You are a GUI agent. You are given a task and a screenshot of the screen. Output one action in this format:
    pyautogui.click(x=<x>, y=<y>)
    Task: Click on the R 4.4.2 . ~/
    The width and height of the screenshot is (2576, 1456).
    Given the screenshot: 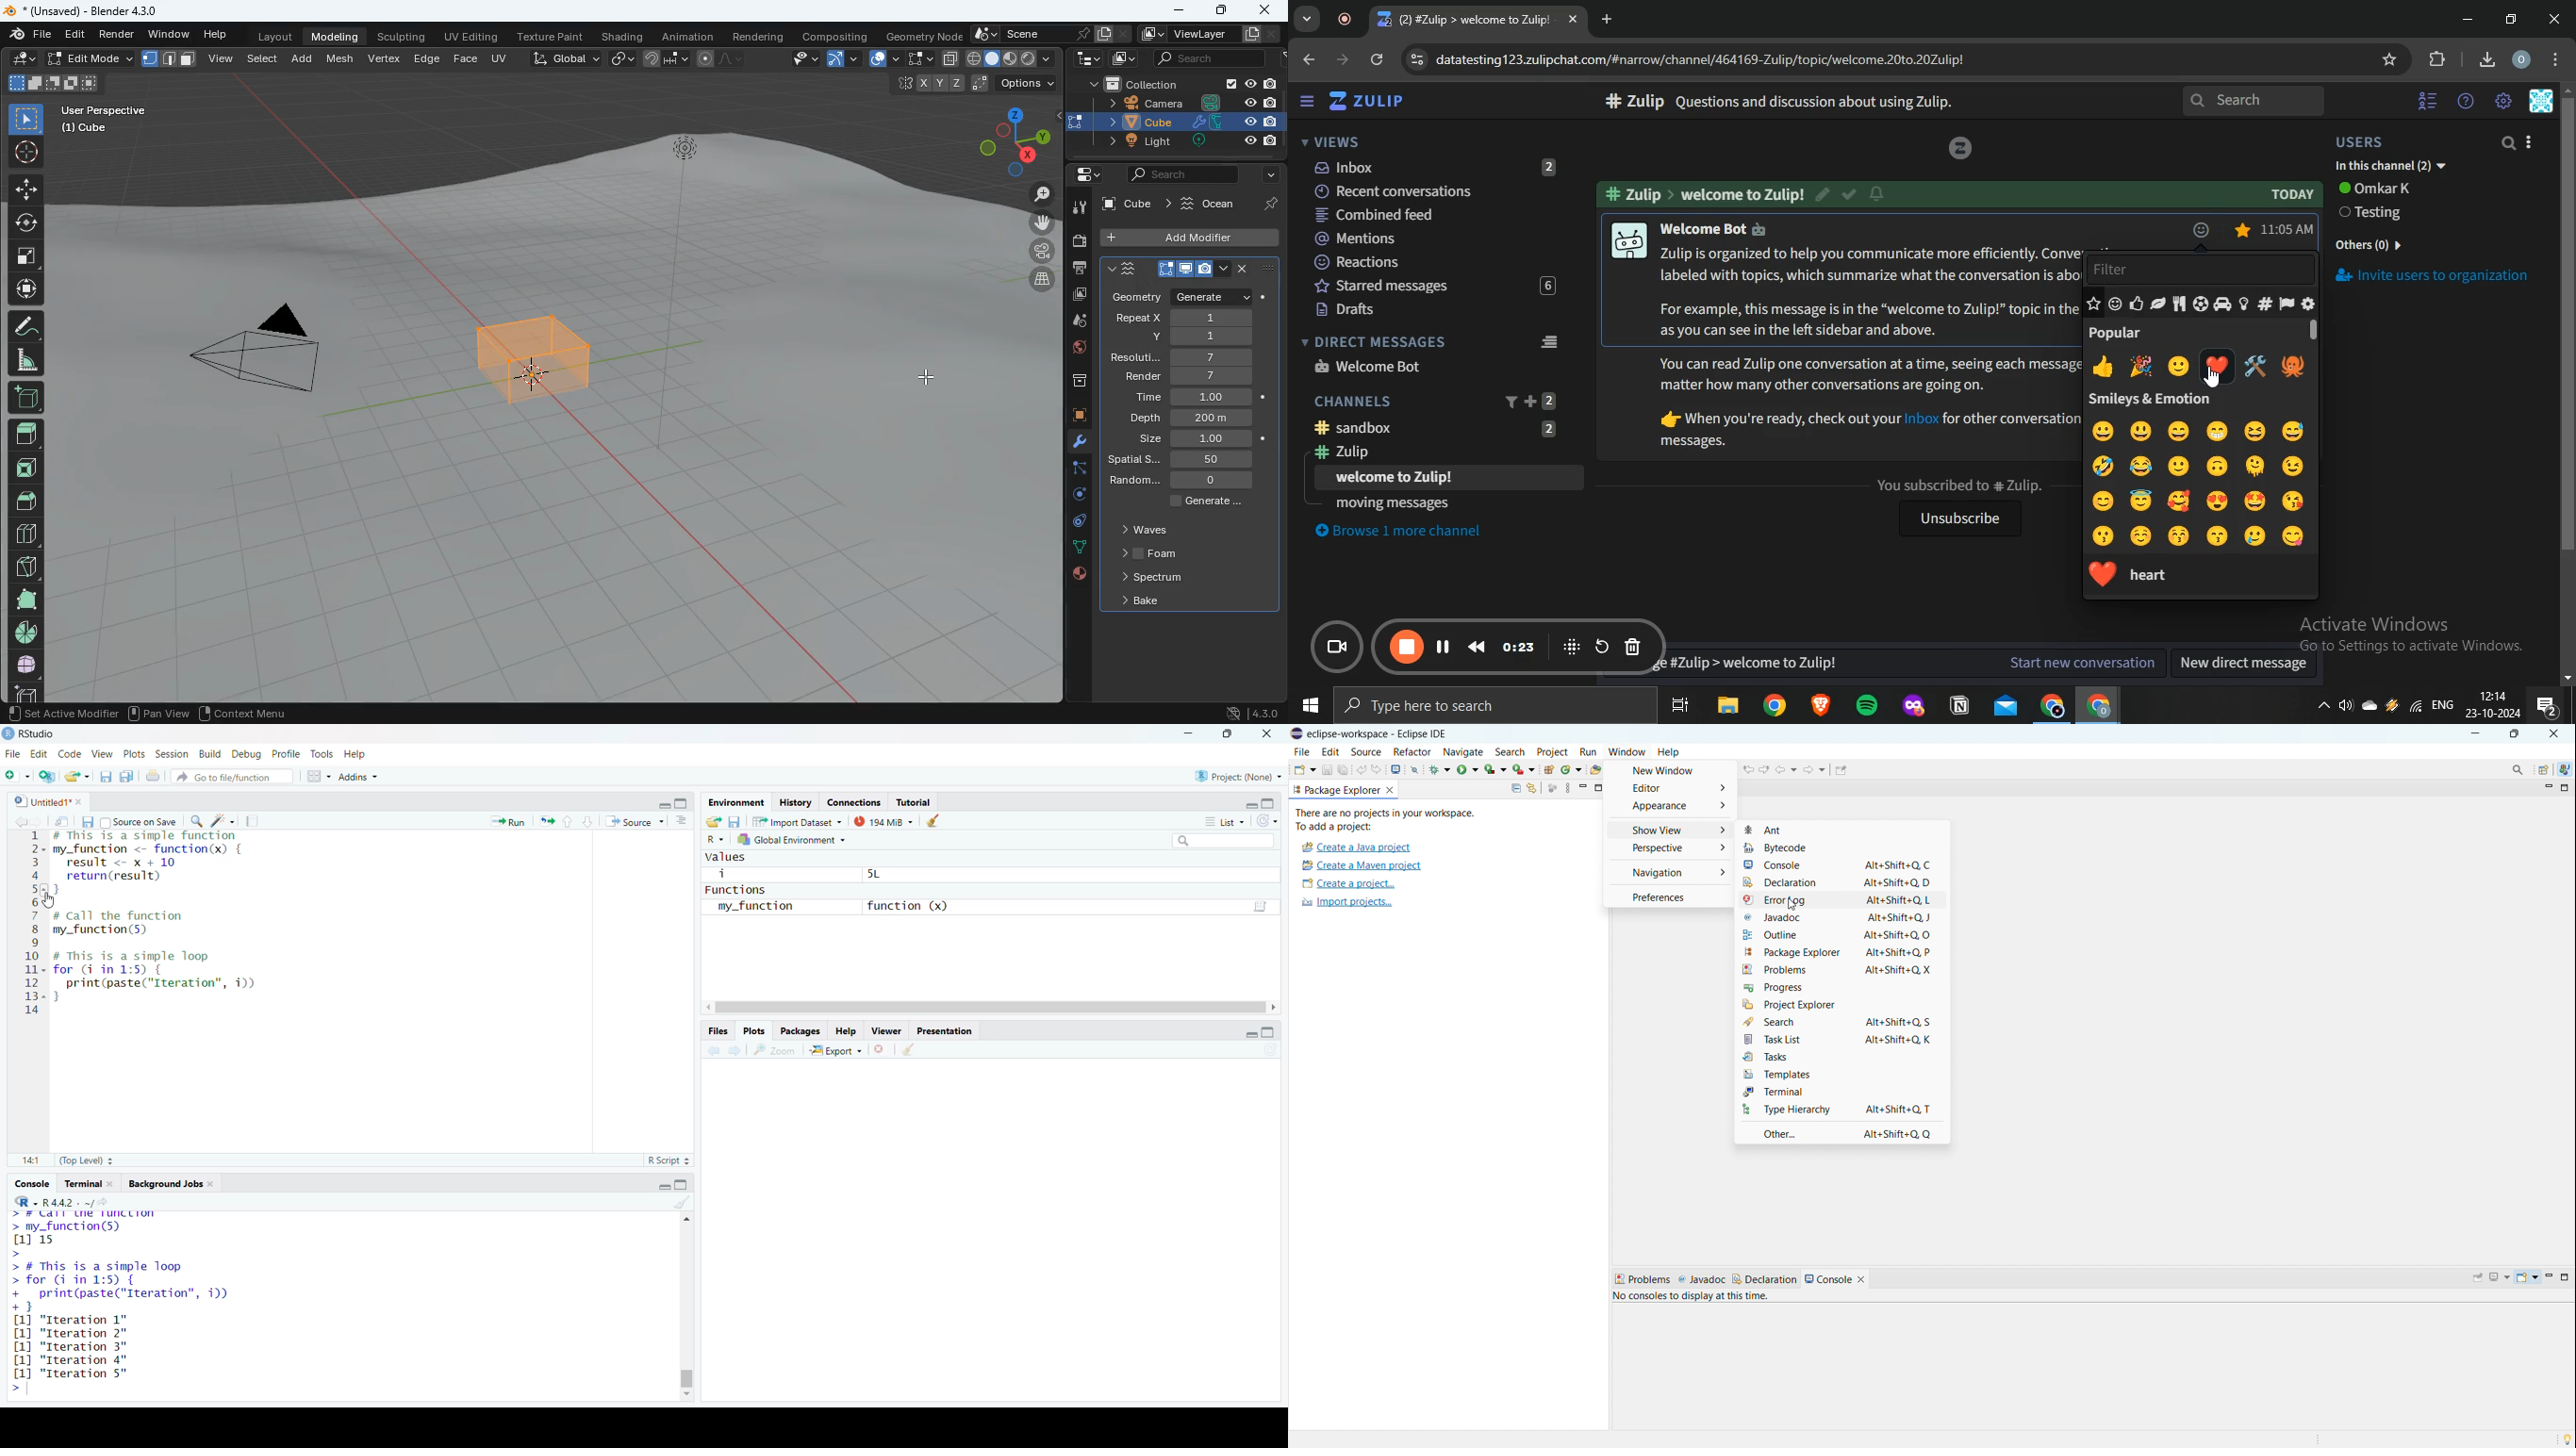 What is the action you would take?
    pyautogui.click(x=68, y=1202)
    